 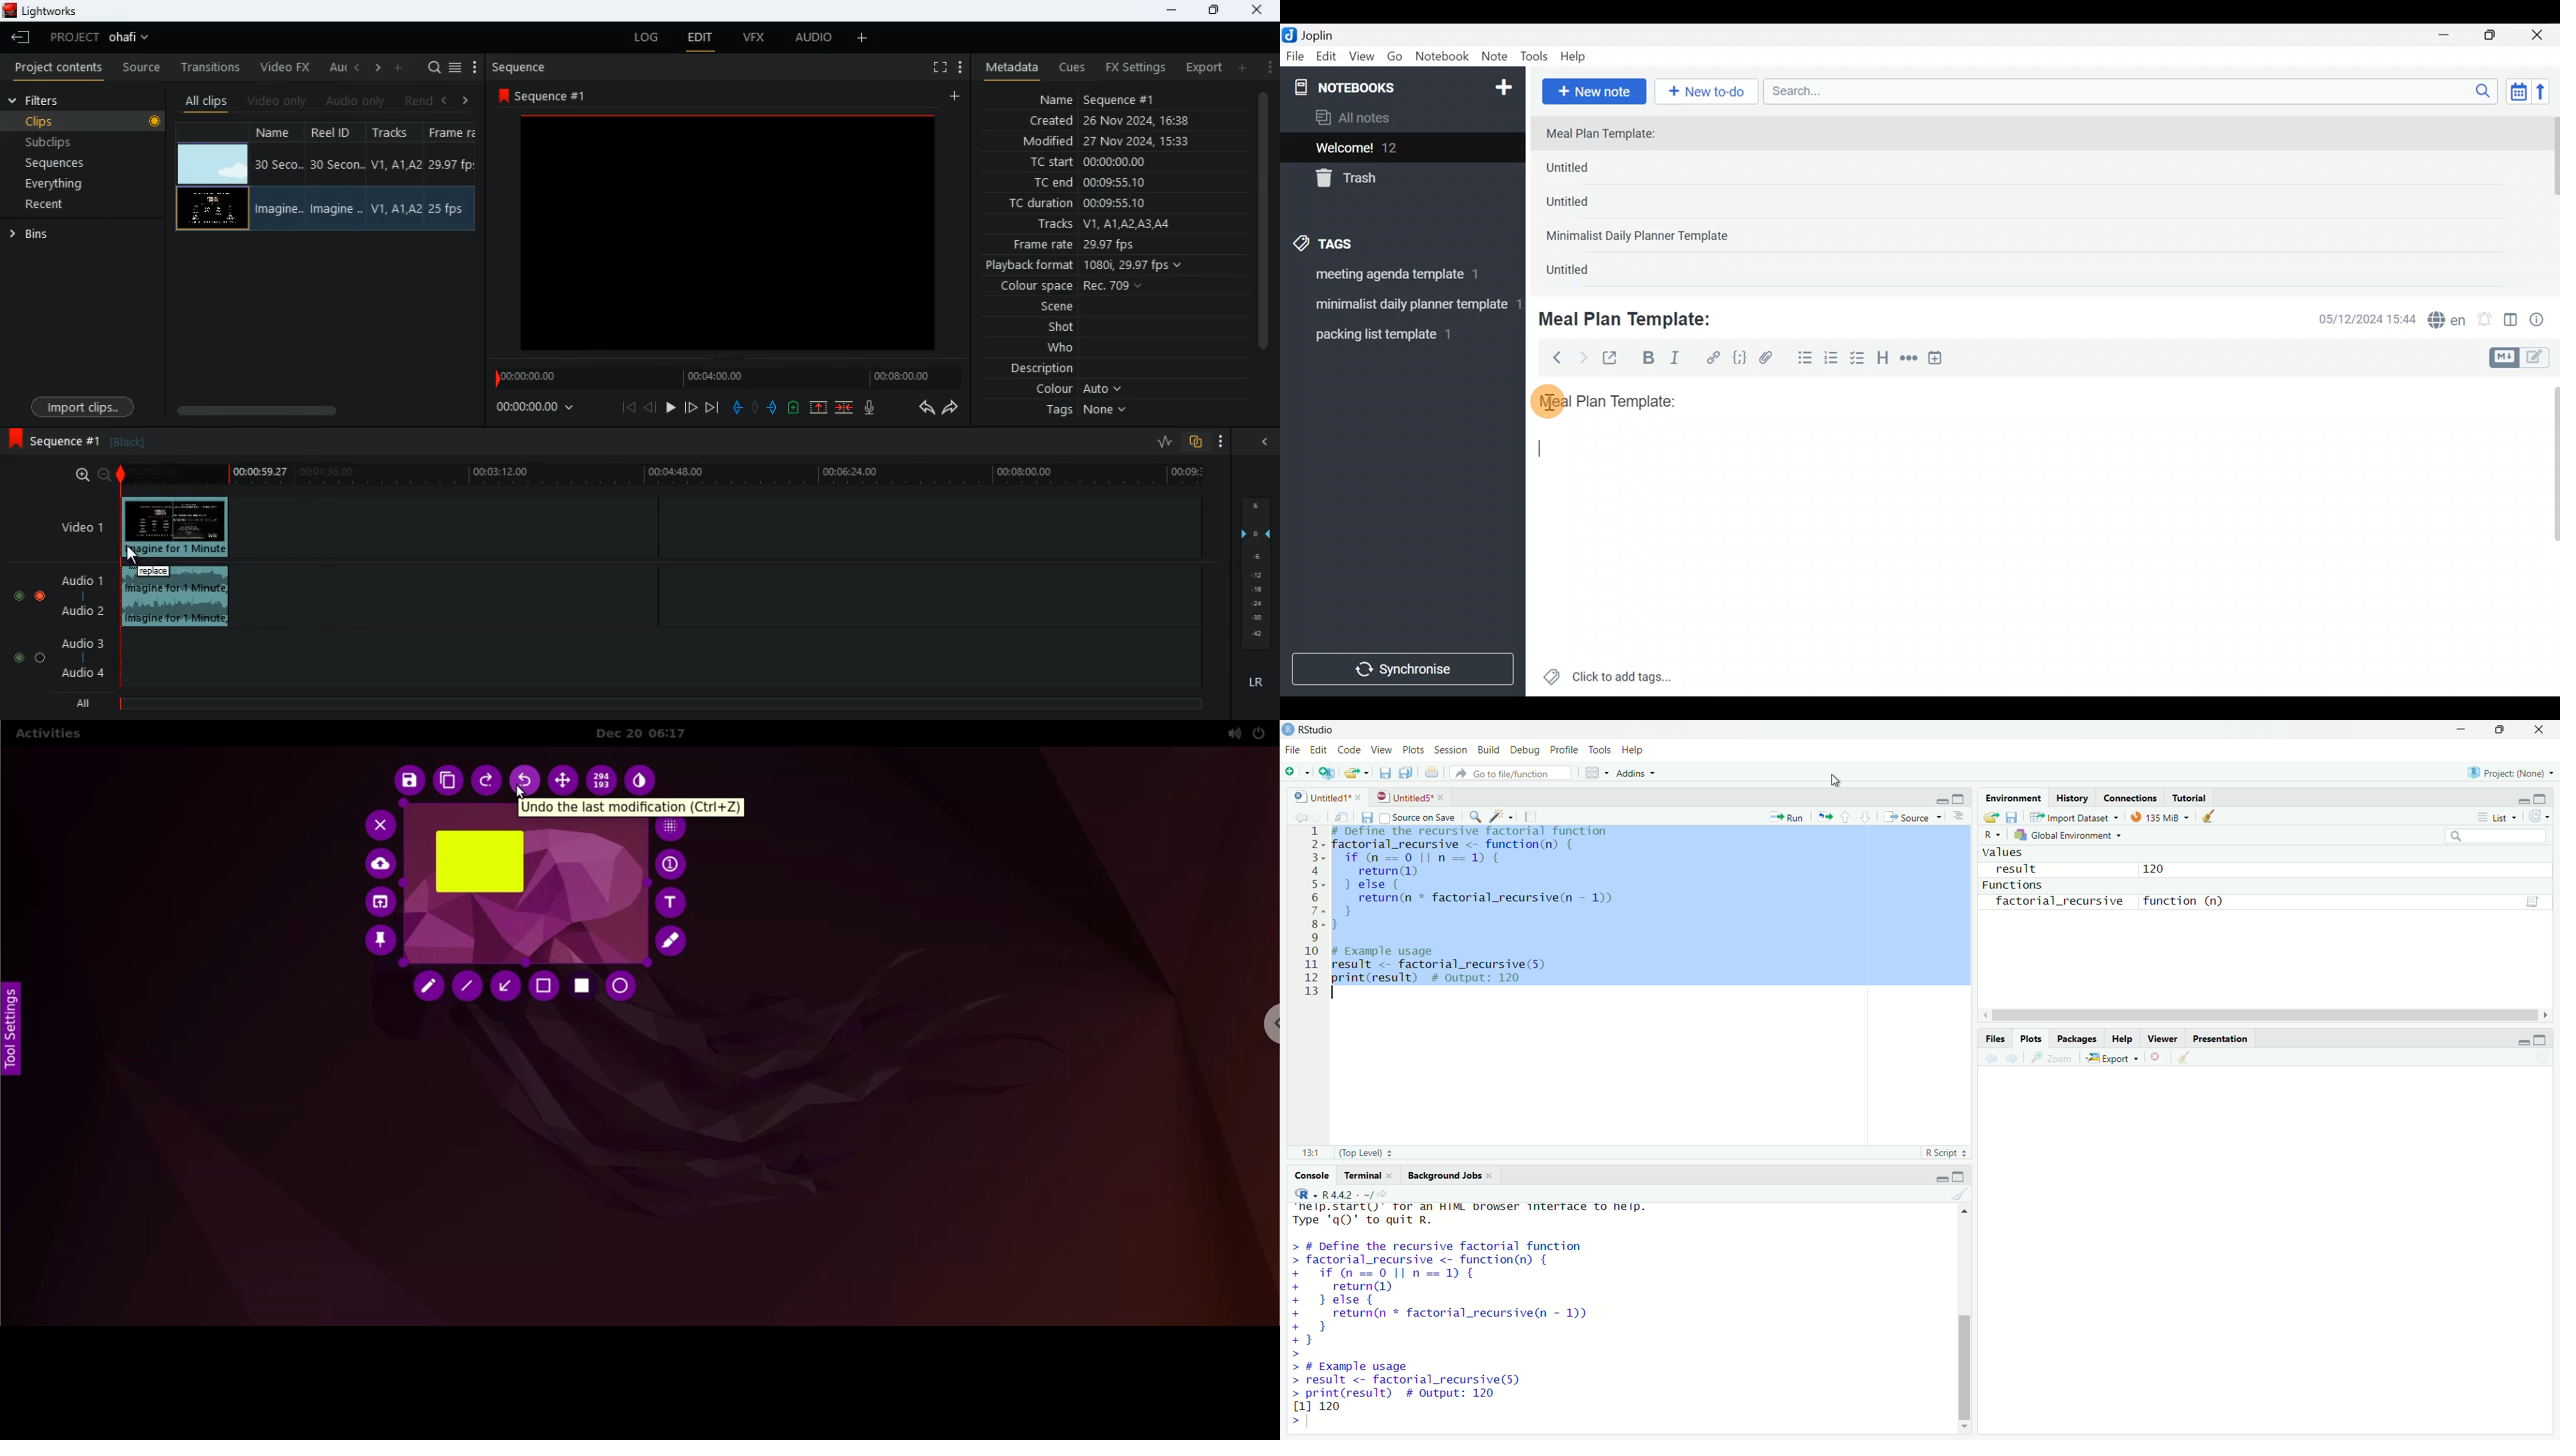 I want to click on History, so click(x=2071, y=795).